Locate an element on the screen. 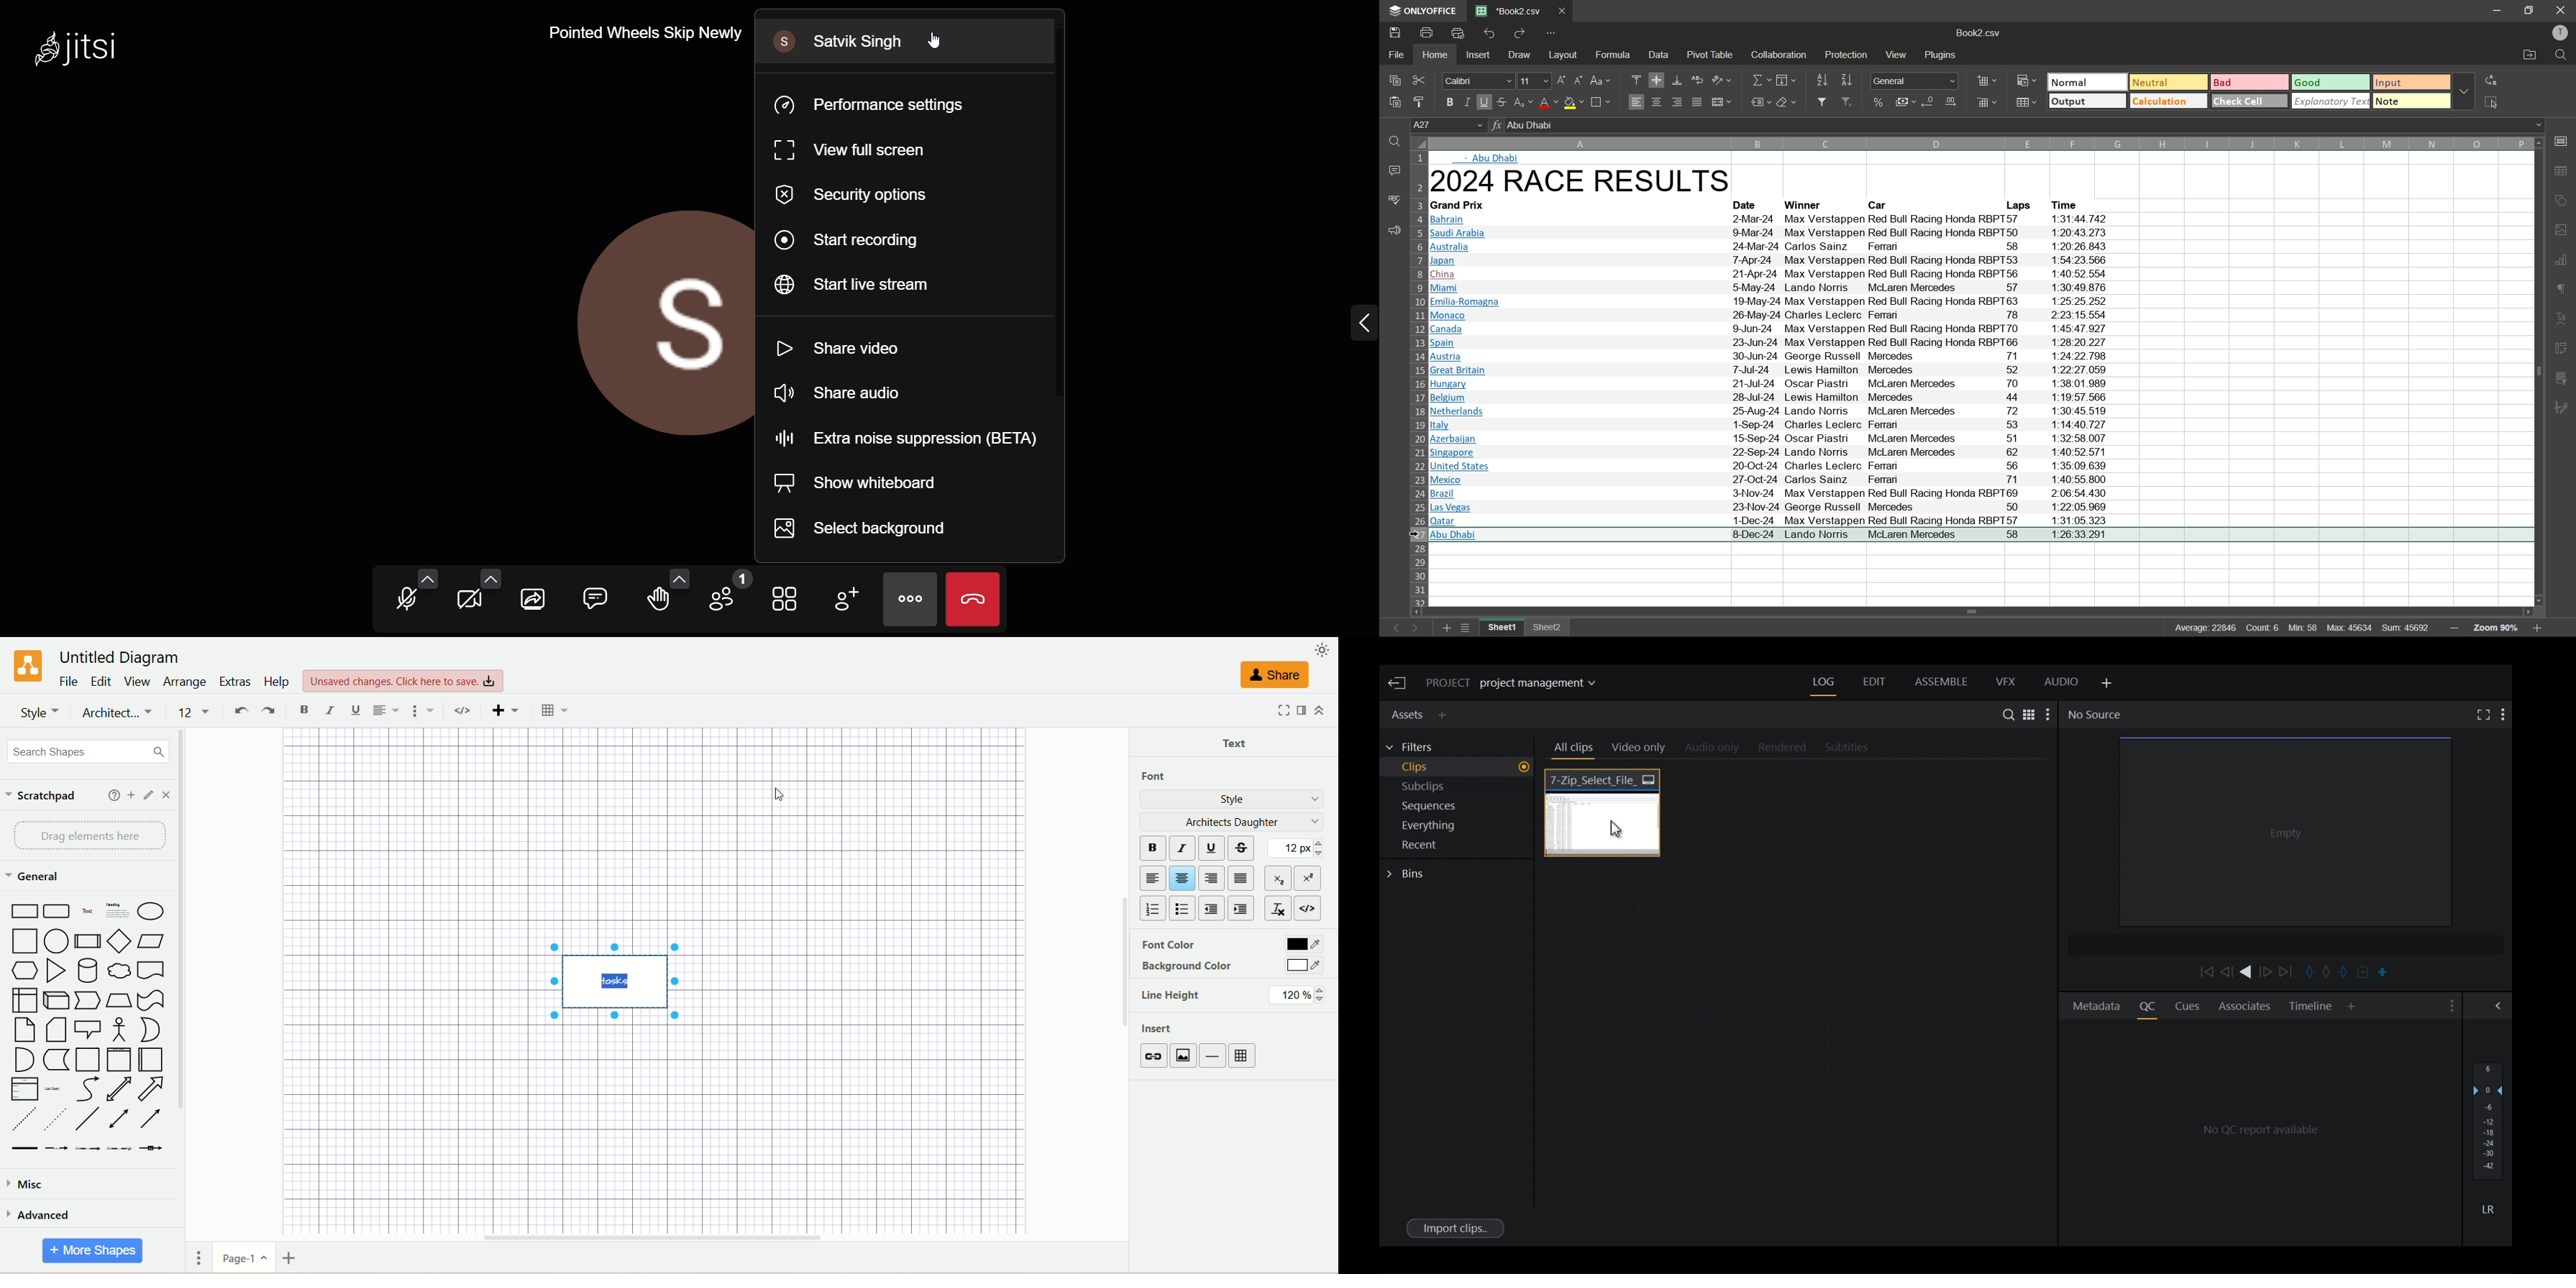 This screenshot has width=2576, height=1288. Import clips is located at coordinates (1454, 1227).